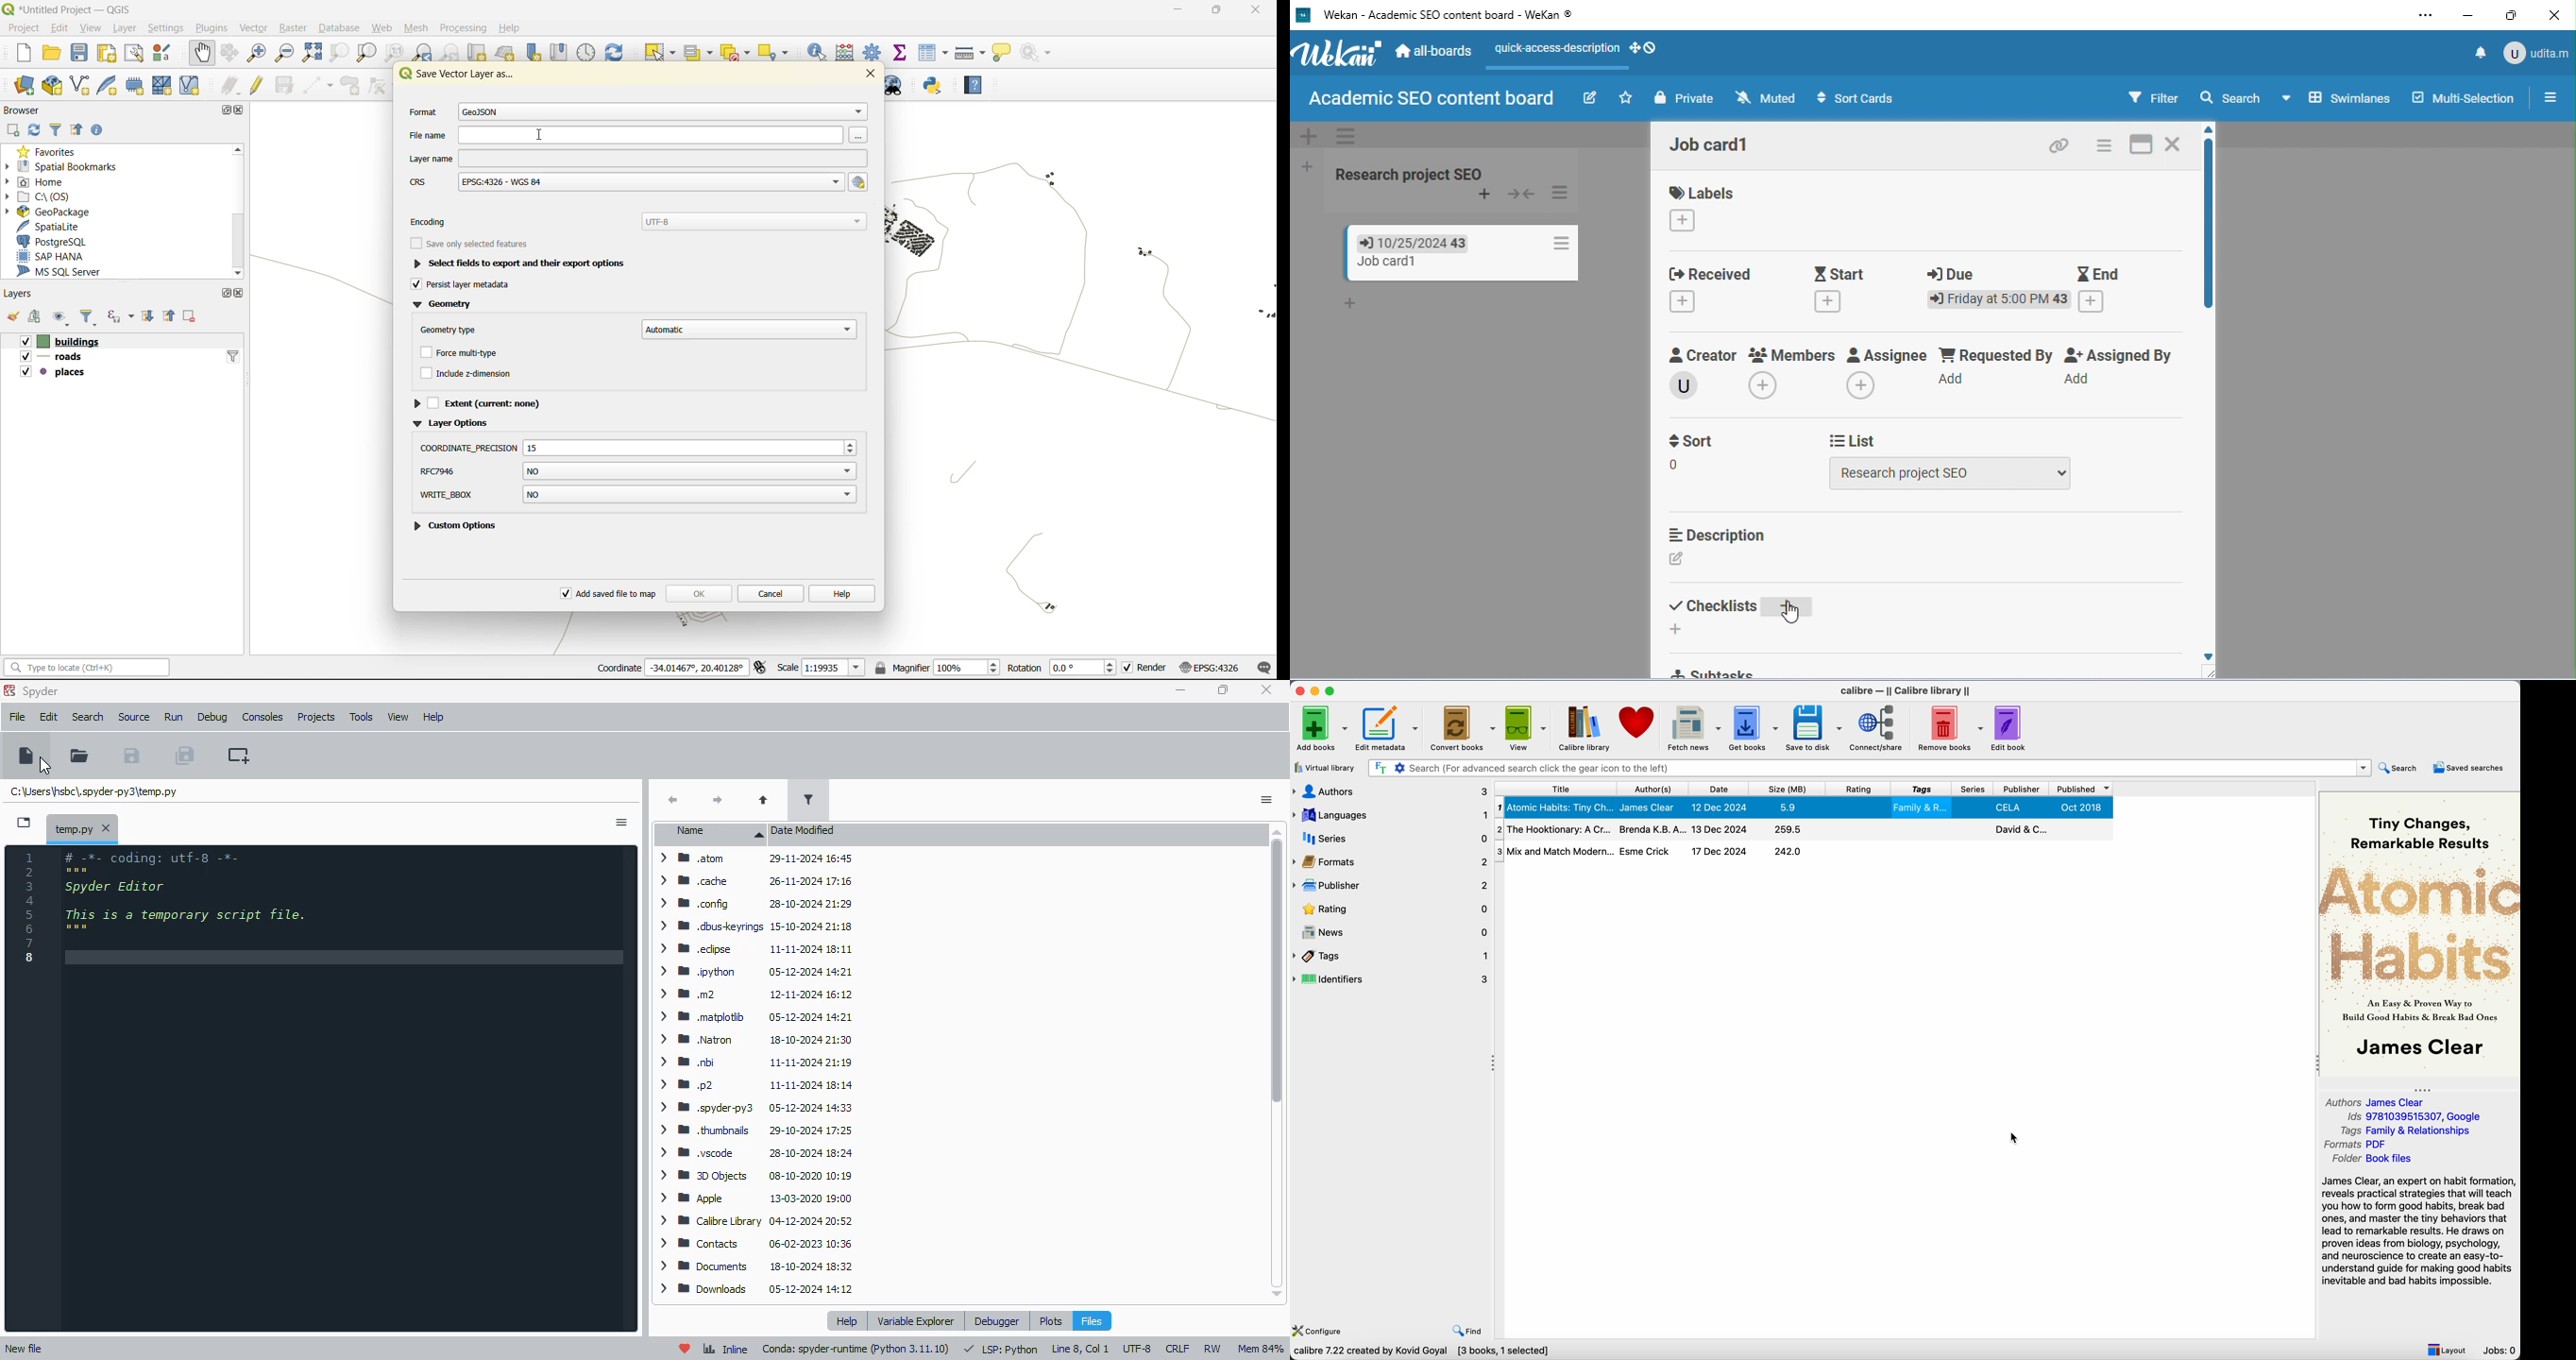 This screenshot has width=2576, height=1372. What do you see at coordinates (1391, 885) in the screenshot?
I see `publisher` at bounding box center [1391, 885].